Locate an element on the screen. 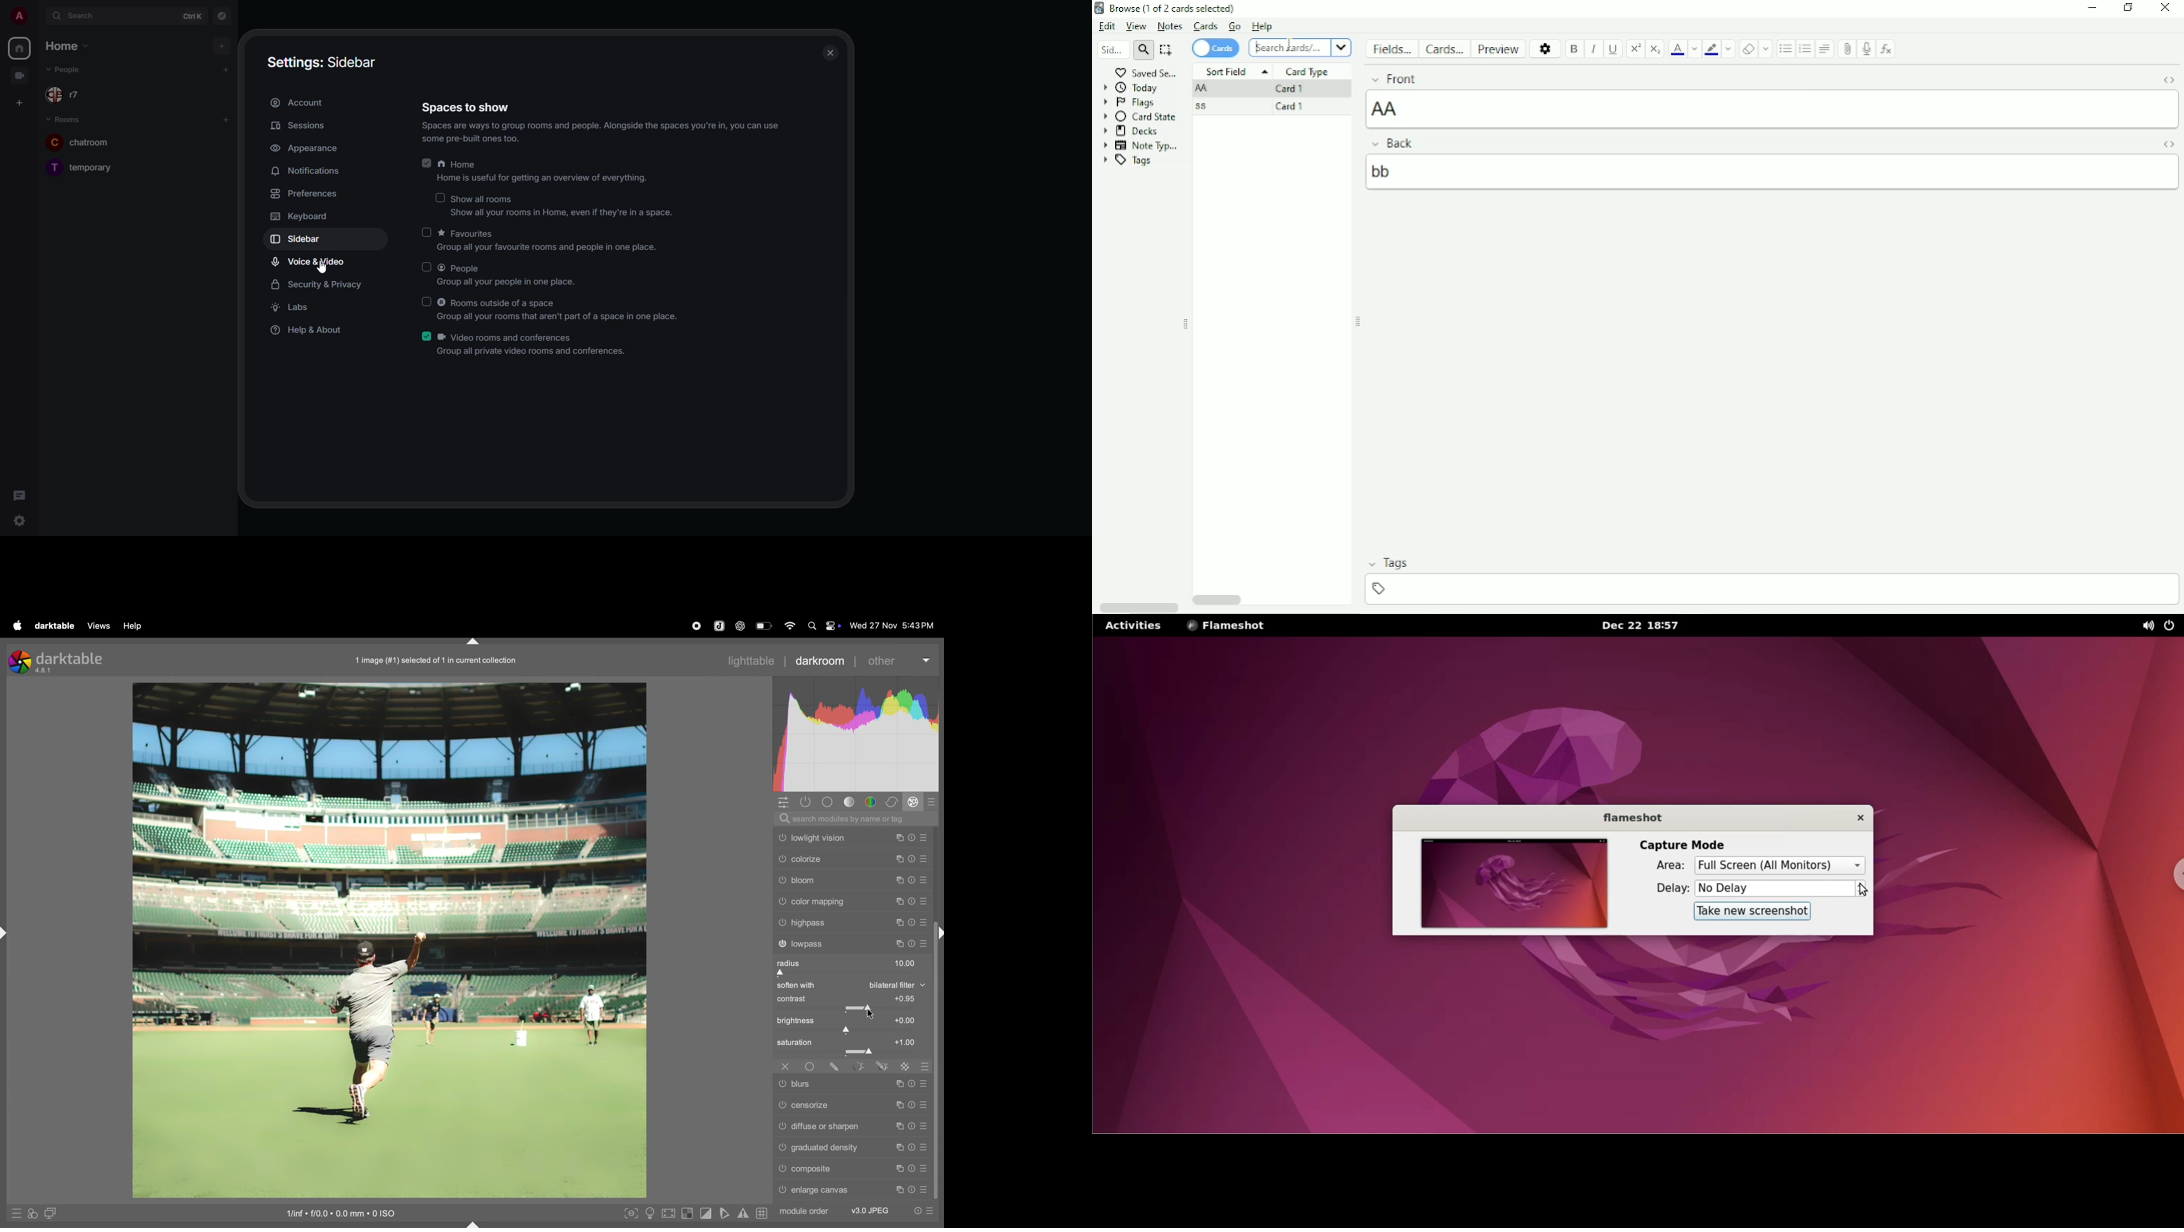 The height and width of the screenshot is (1232, 2184). Underline is located at coordinates (1614, 49).